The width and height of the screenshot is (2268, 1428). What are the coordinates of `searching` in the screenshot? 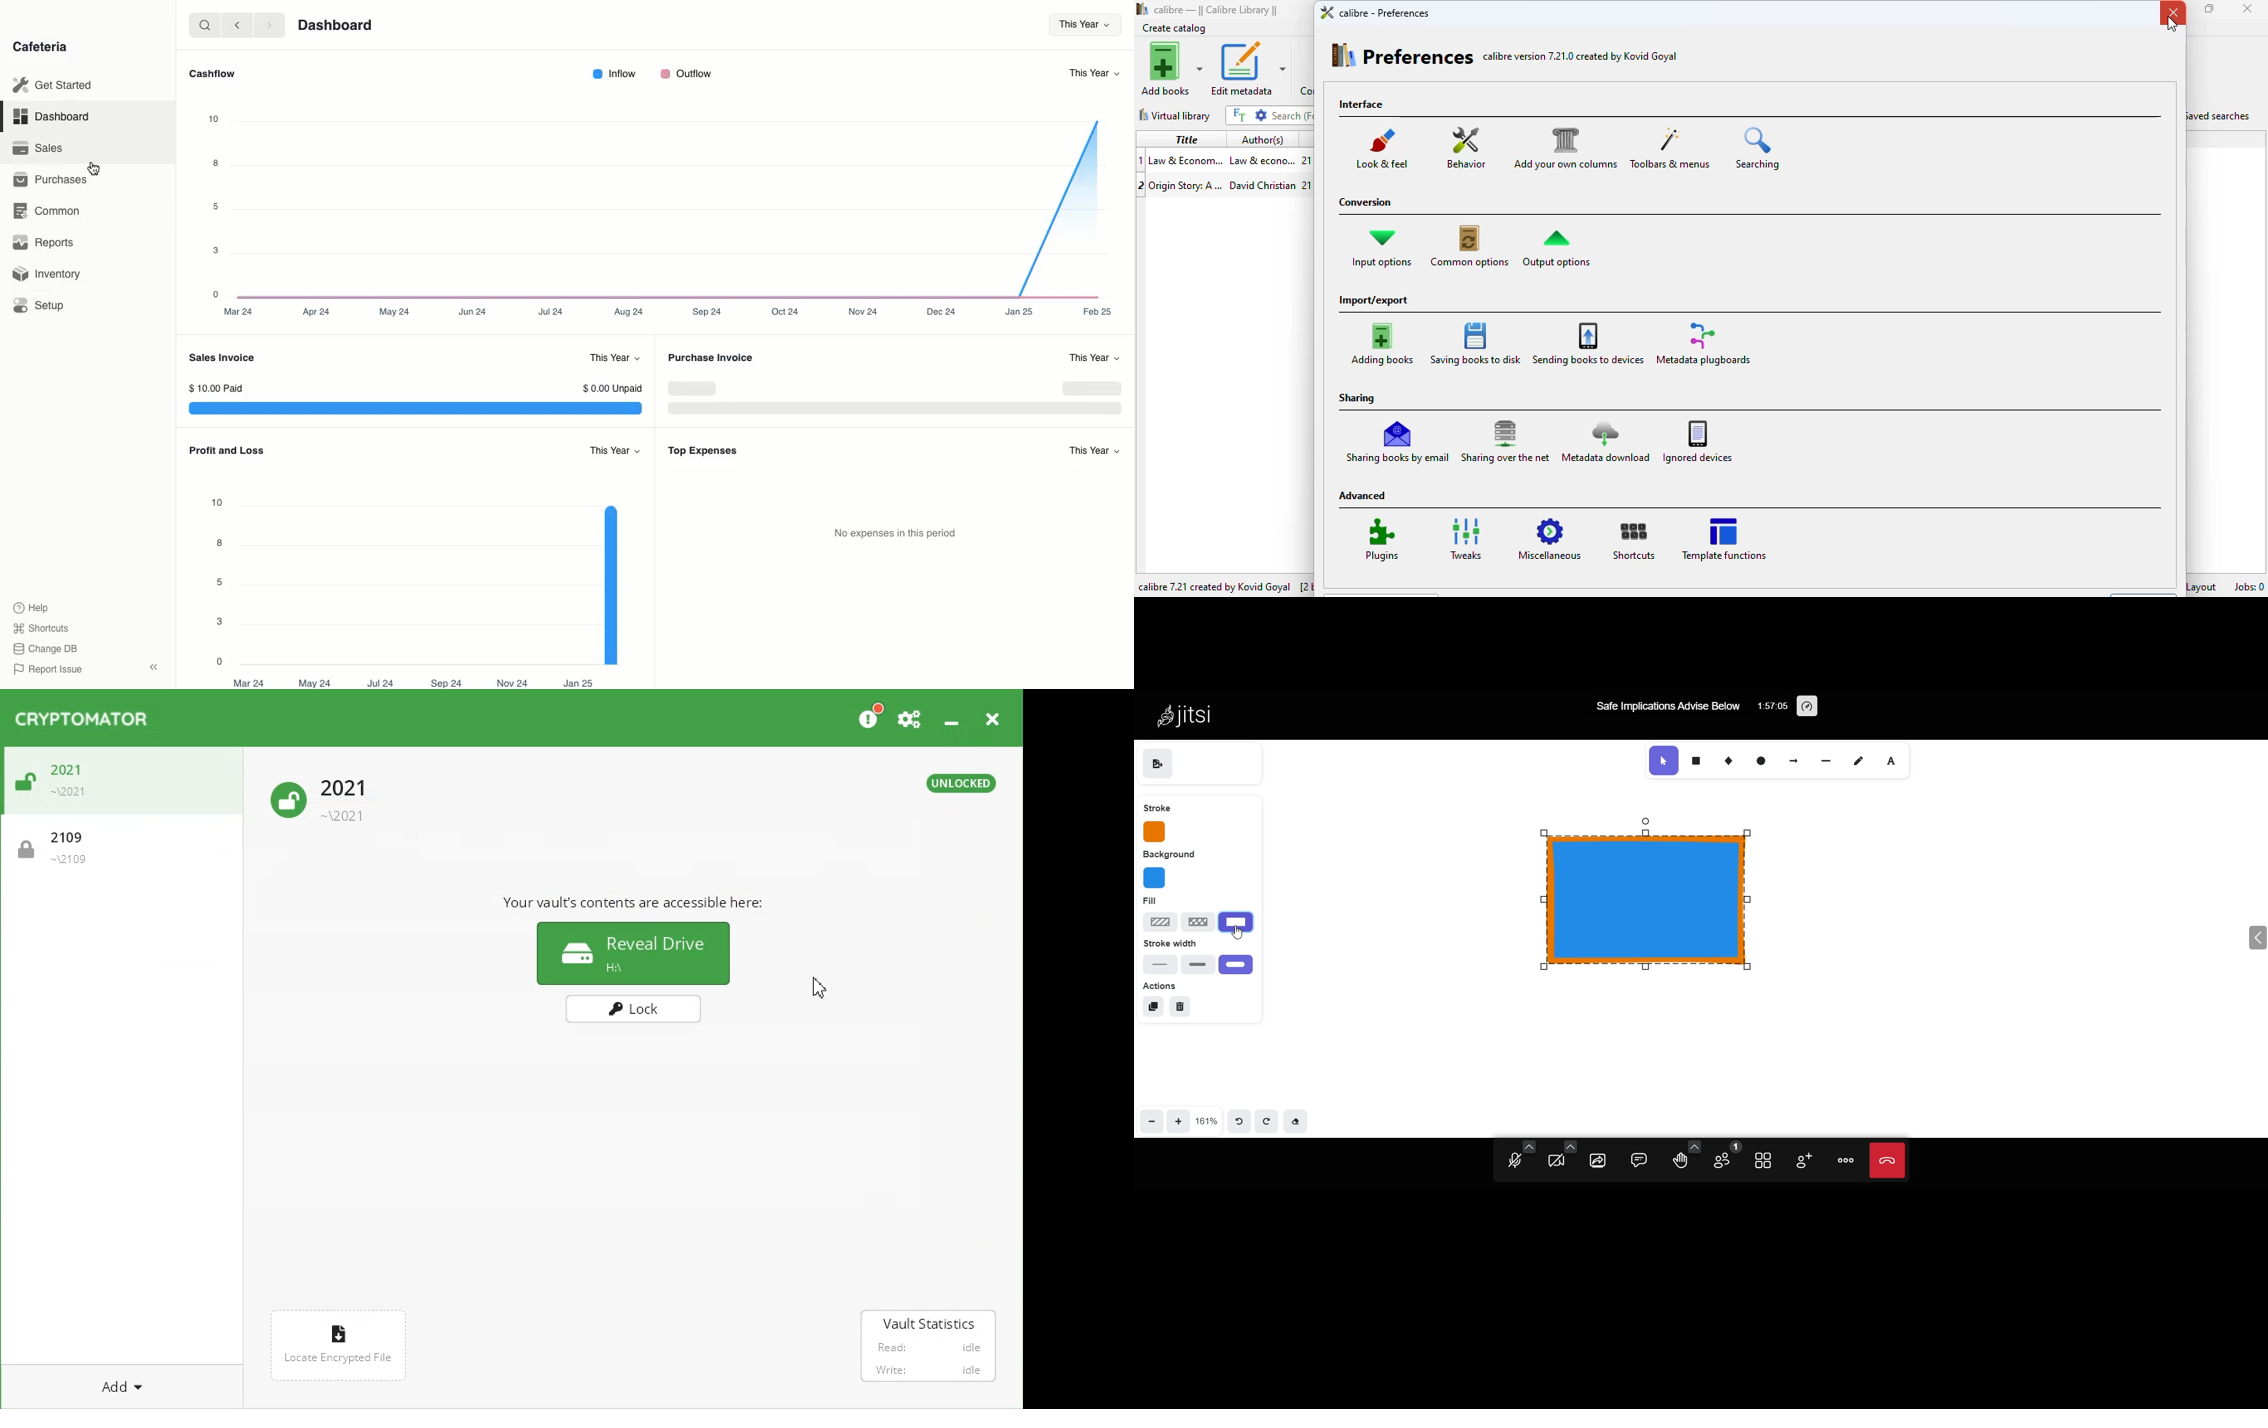 It's located at (1758, 148).